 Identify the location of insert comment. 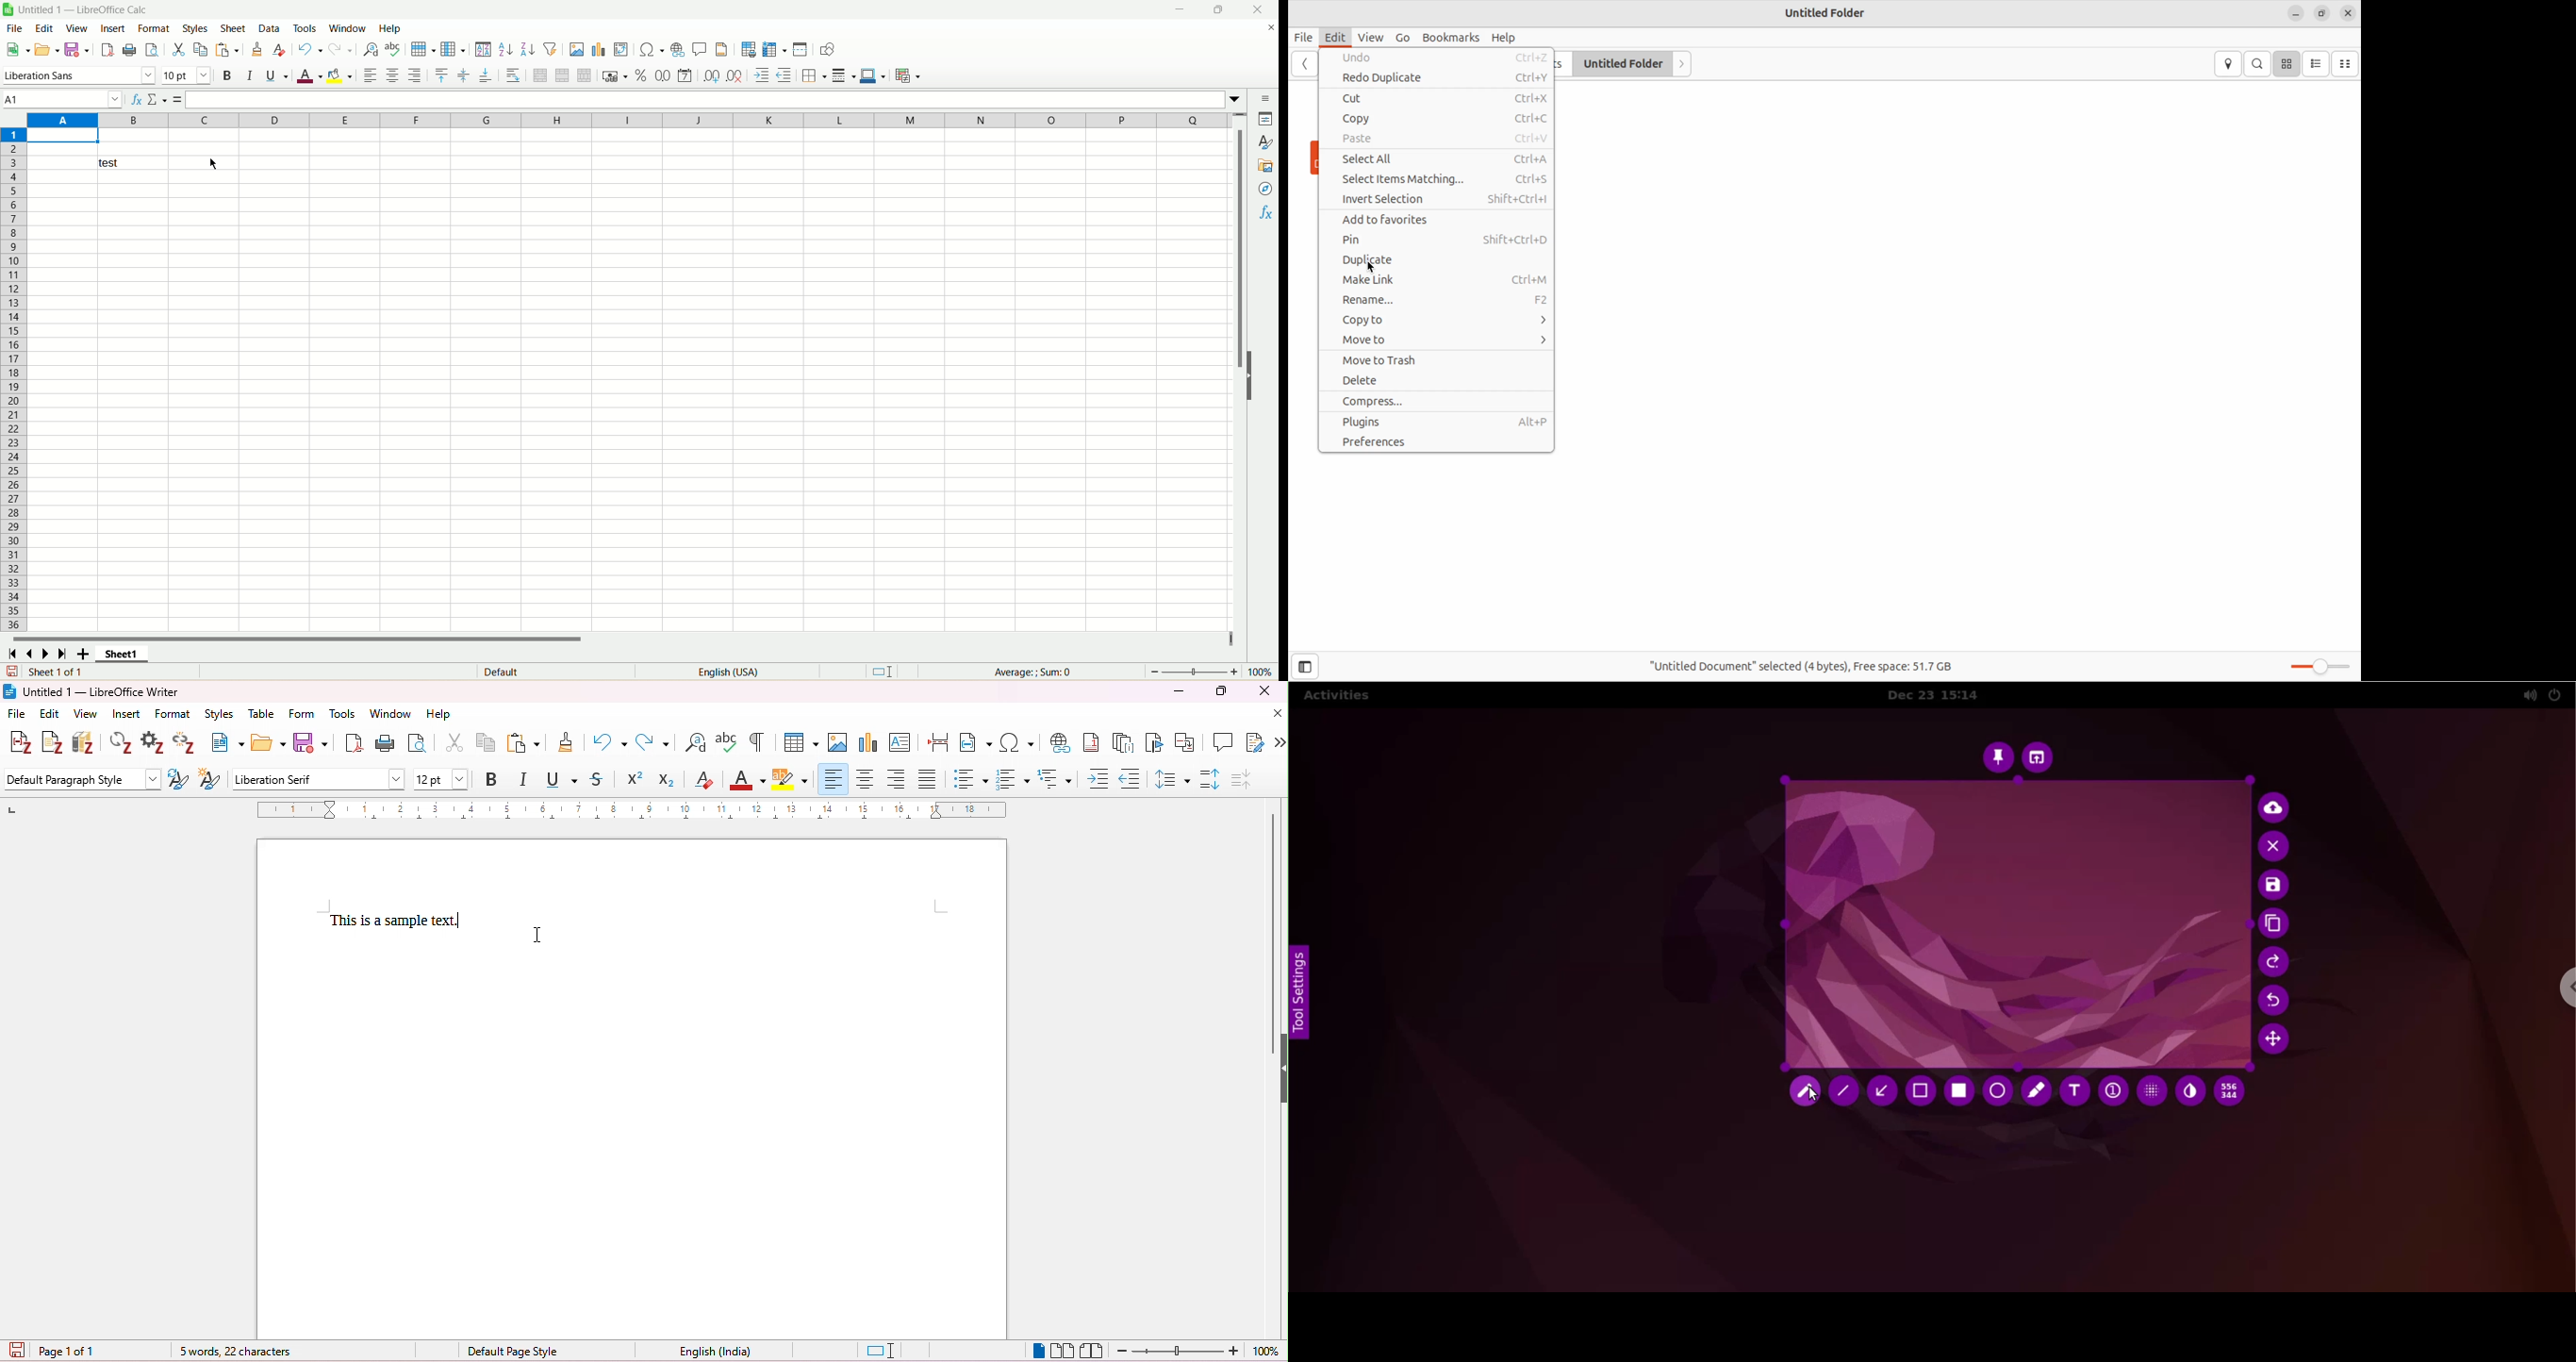
(1222, 741).